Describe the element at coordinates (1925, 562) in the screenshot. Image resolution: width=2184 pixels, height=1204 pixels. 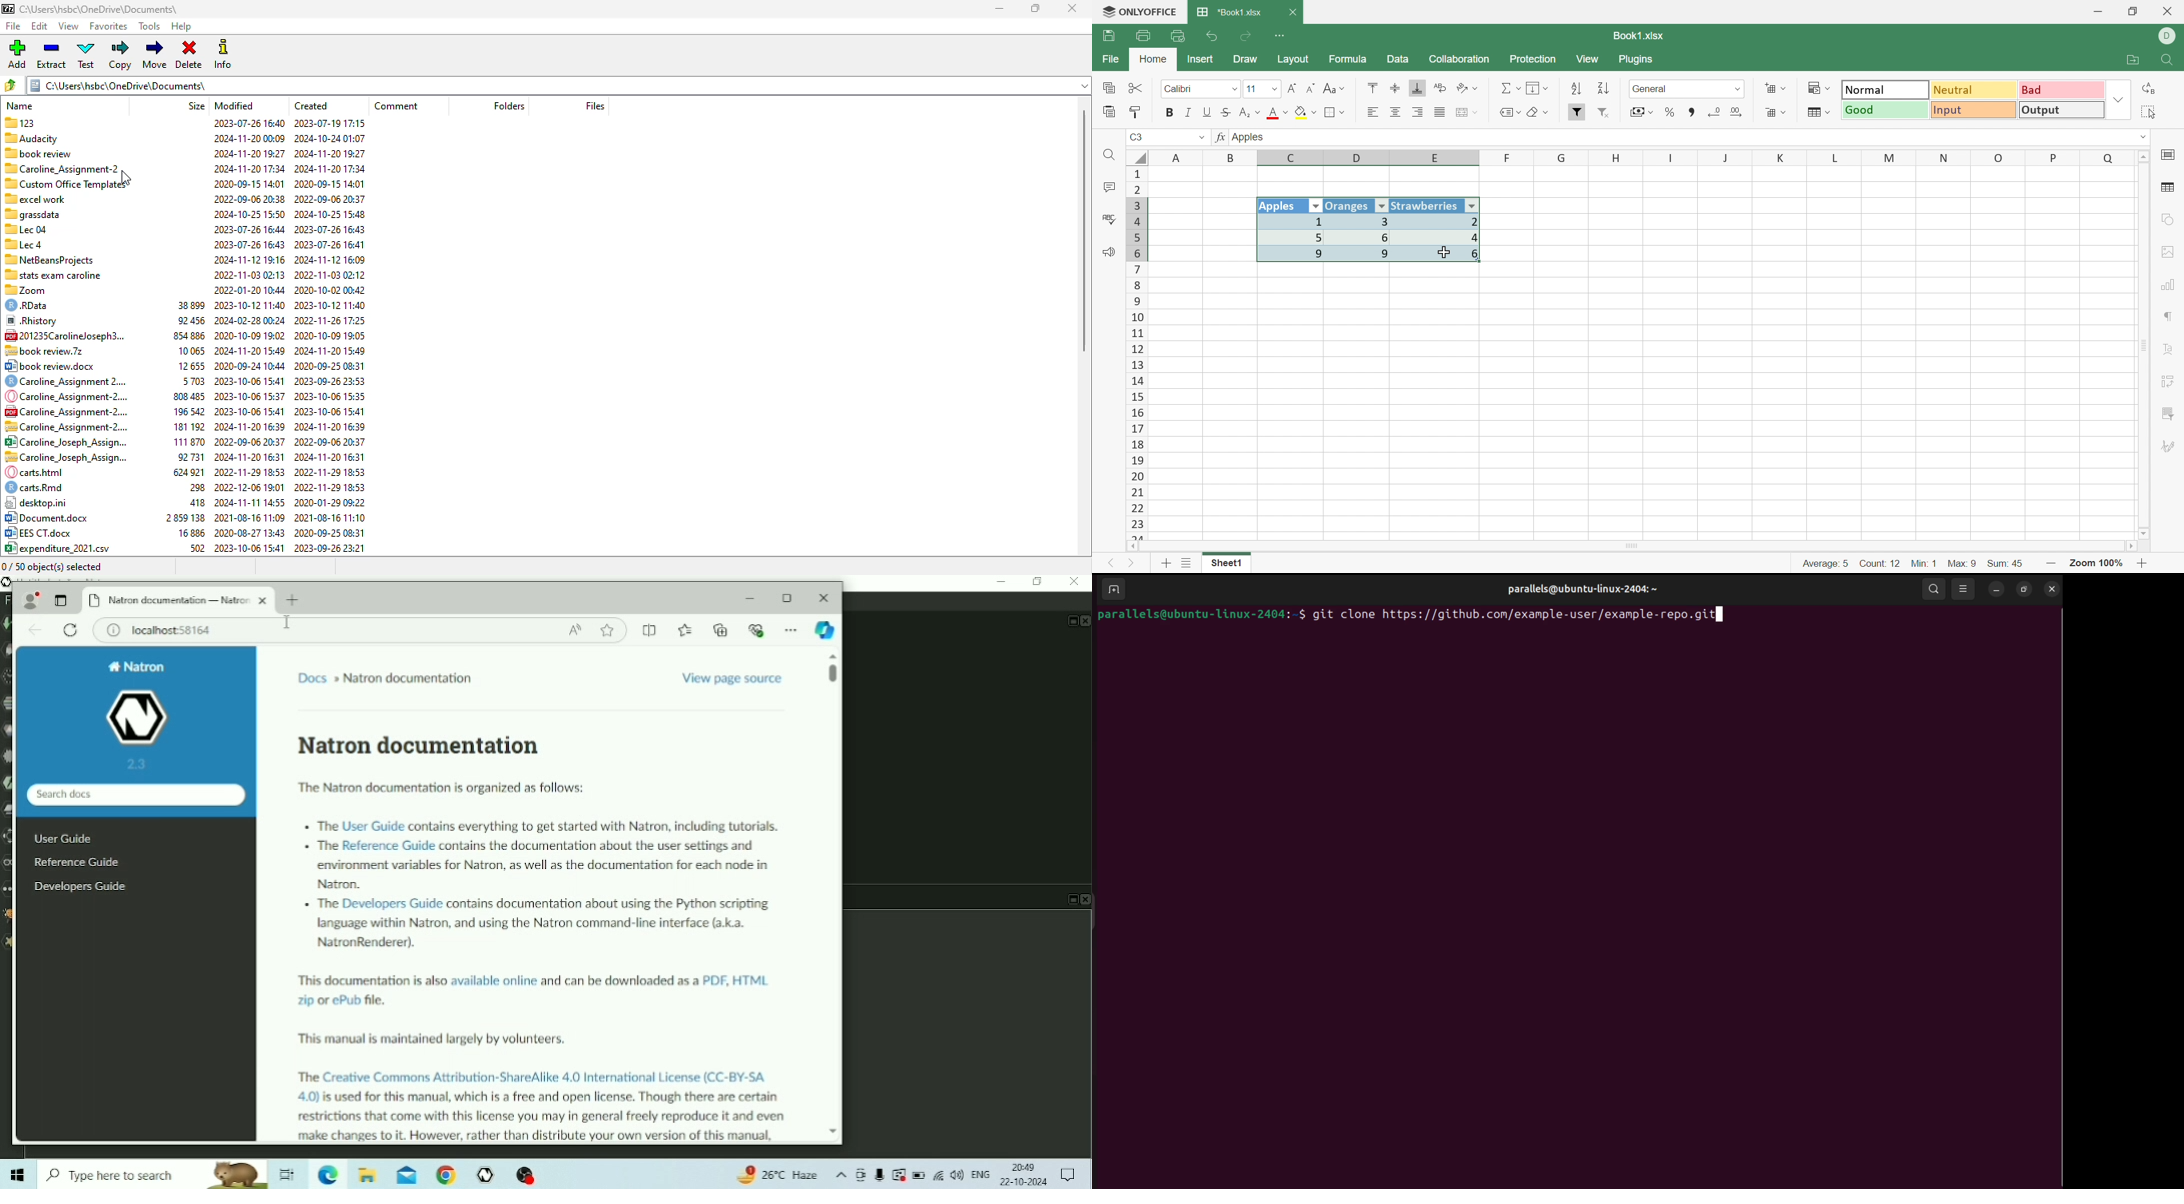
I see `Min: 1` at that location.